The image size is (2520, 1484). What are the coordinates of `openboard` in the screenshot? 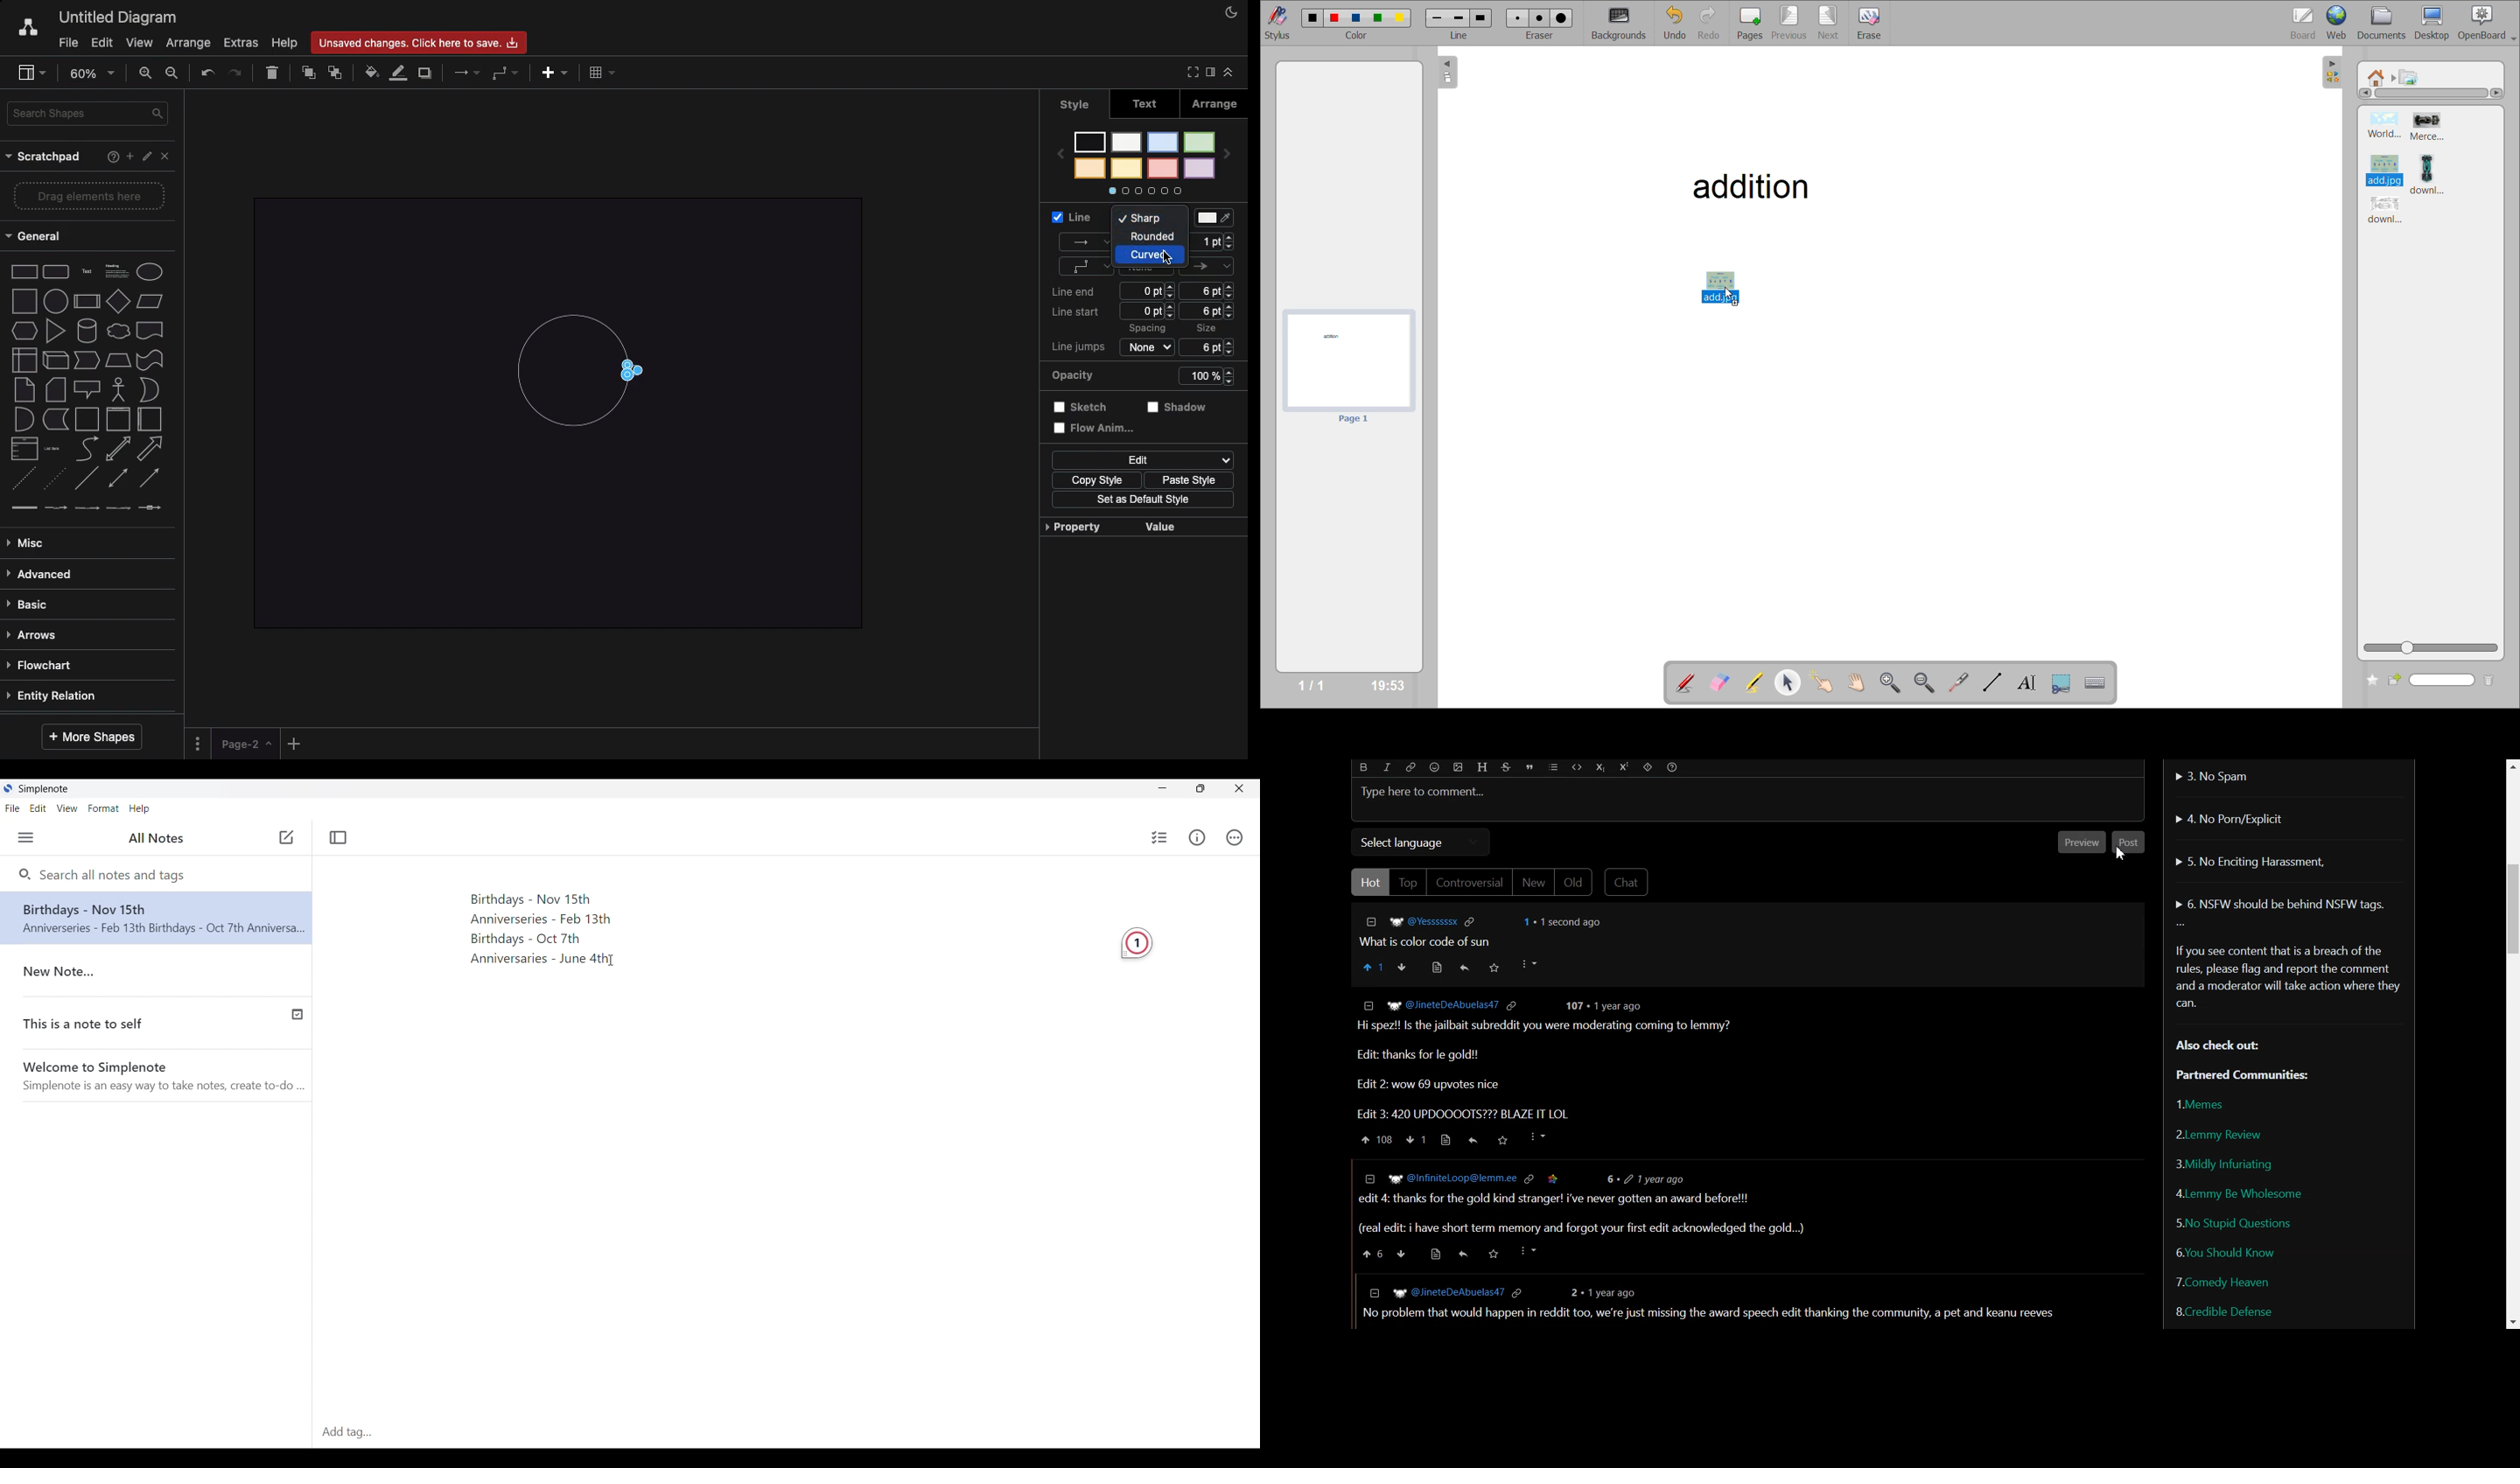 It's located at (2488, 23).